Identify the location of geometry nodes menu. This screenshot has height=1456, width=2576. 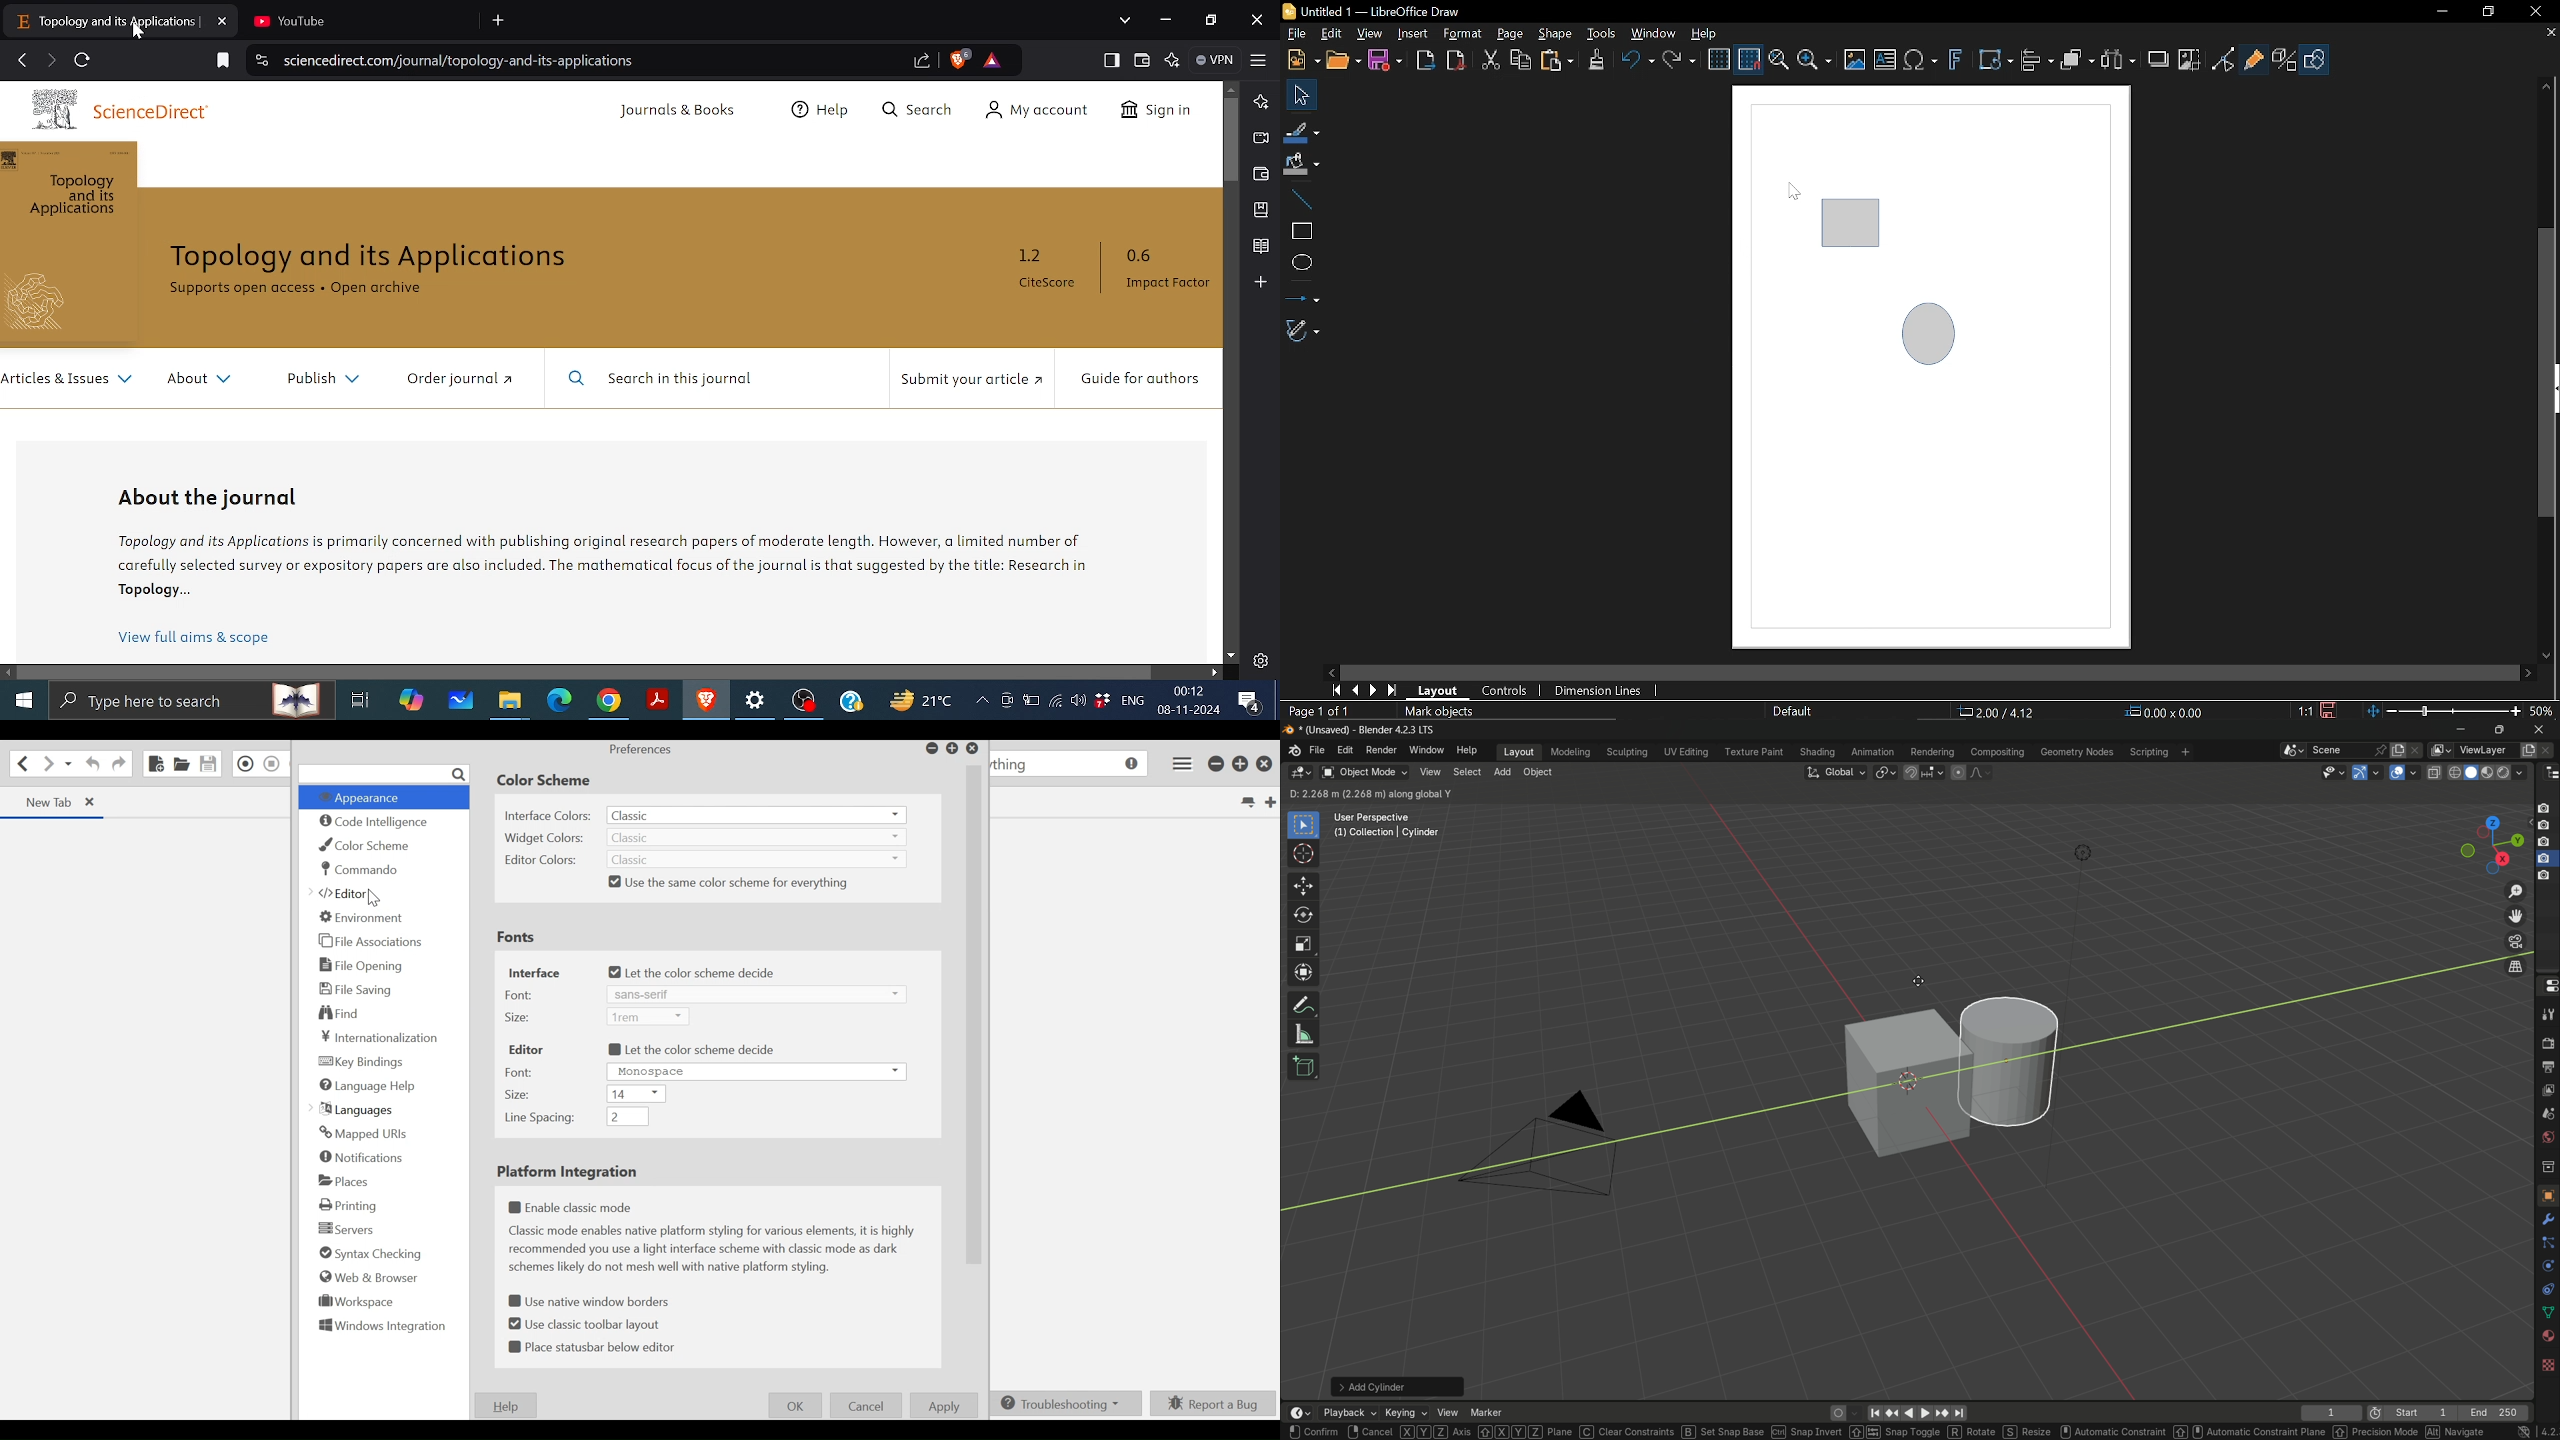
(2077, 753).